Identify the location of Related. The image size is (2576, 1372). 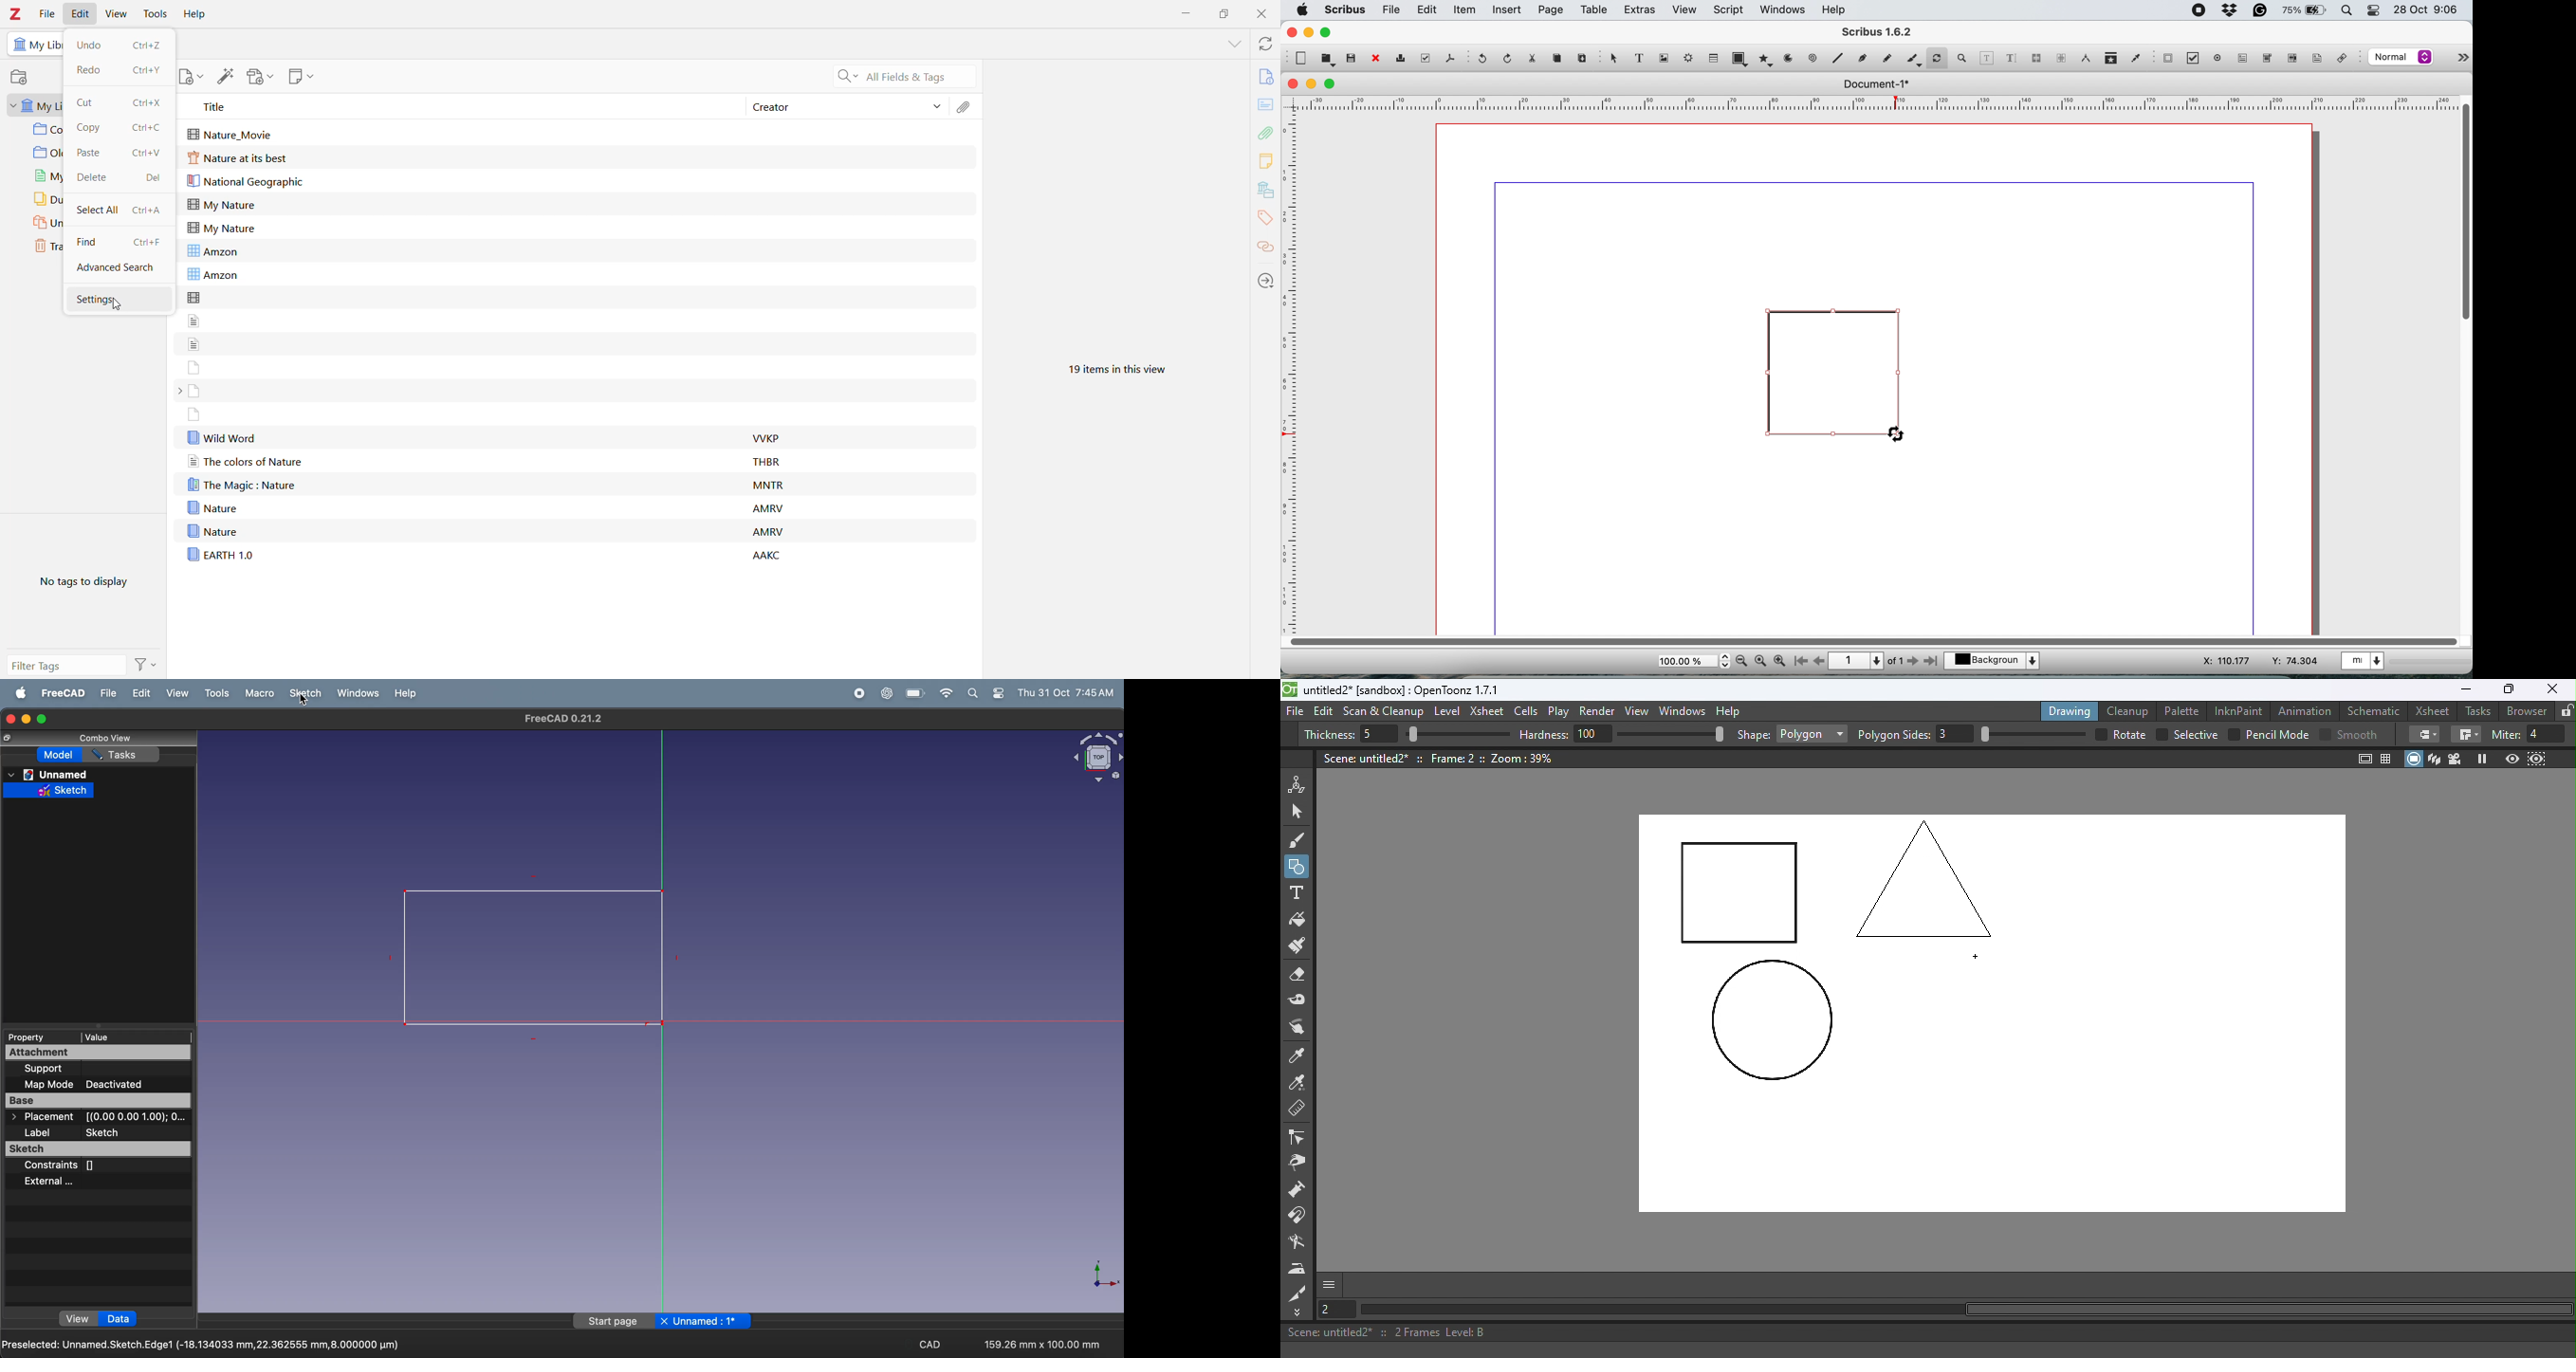
(1265, 248).